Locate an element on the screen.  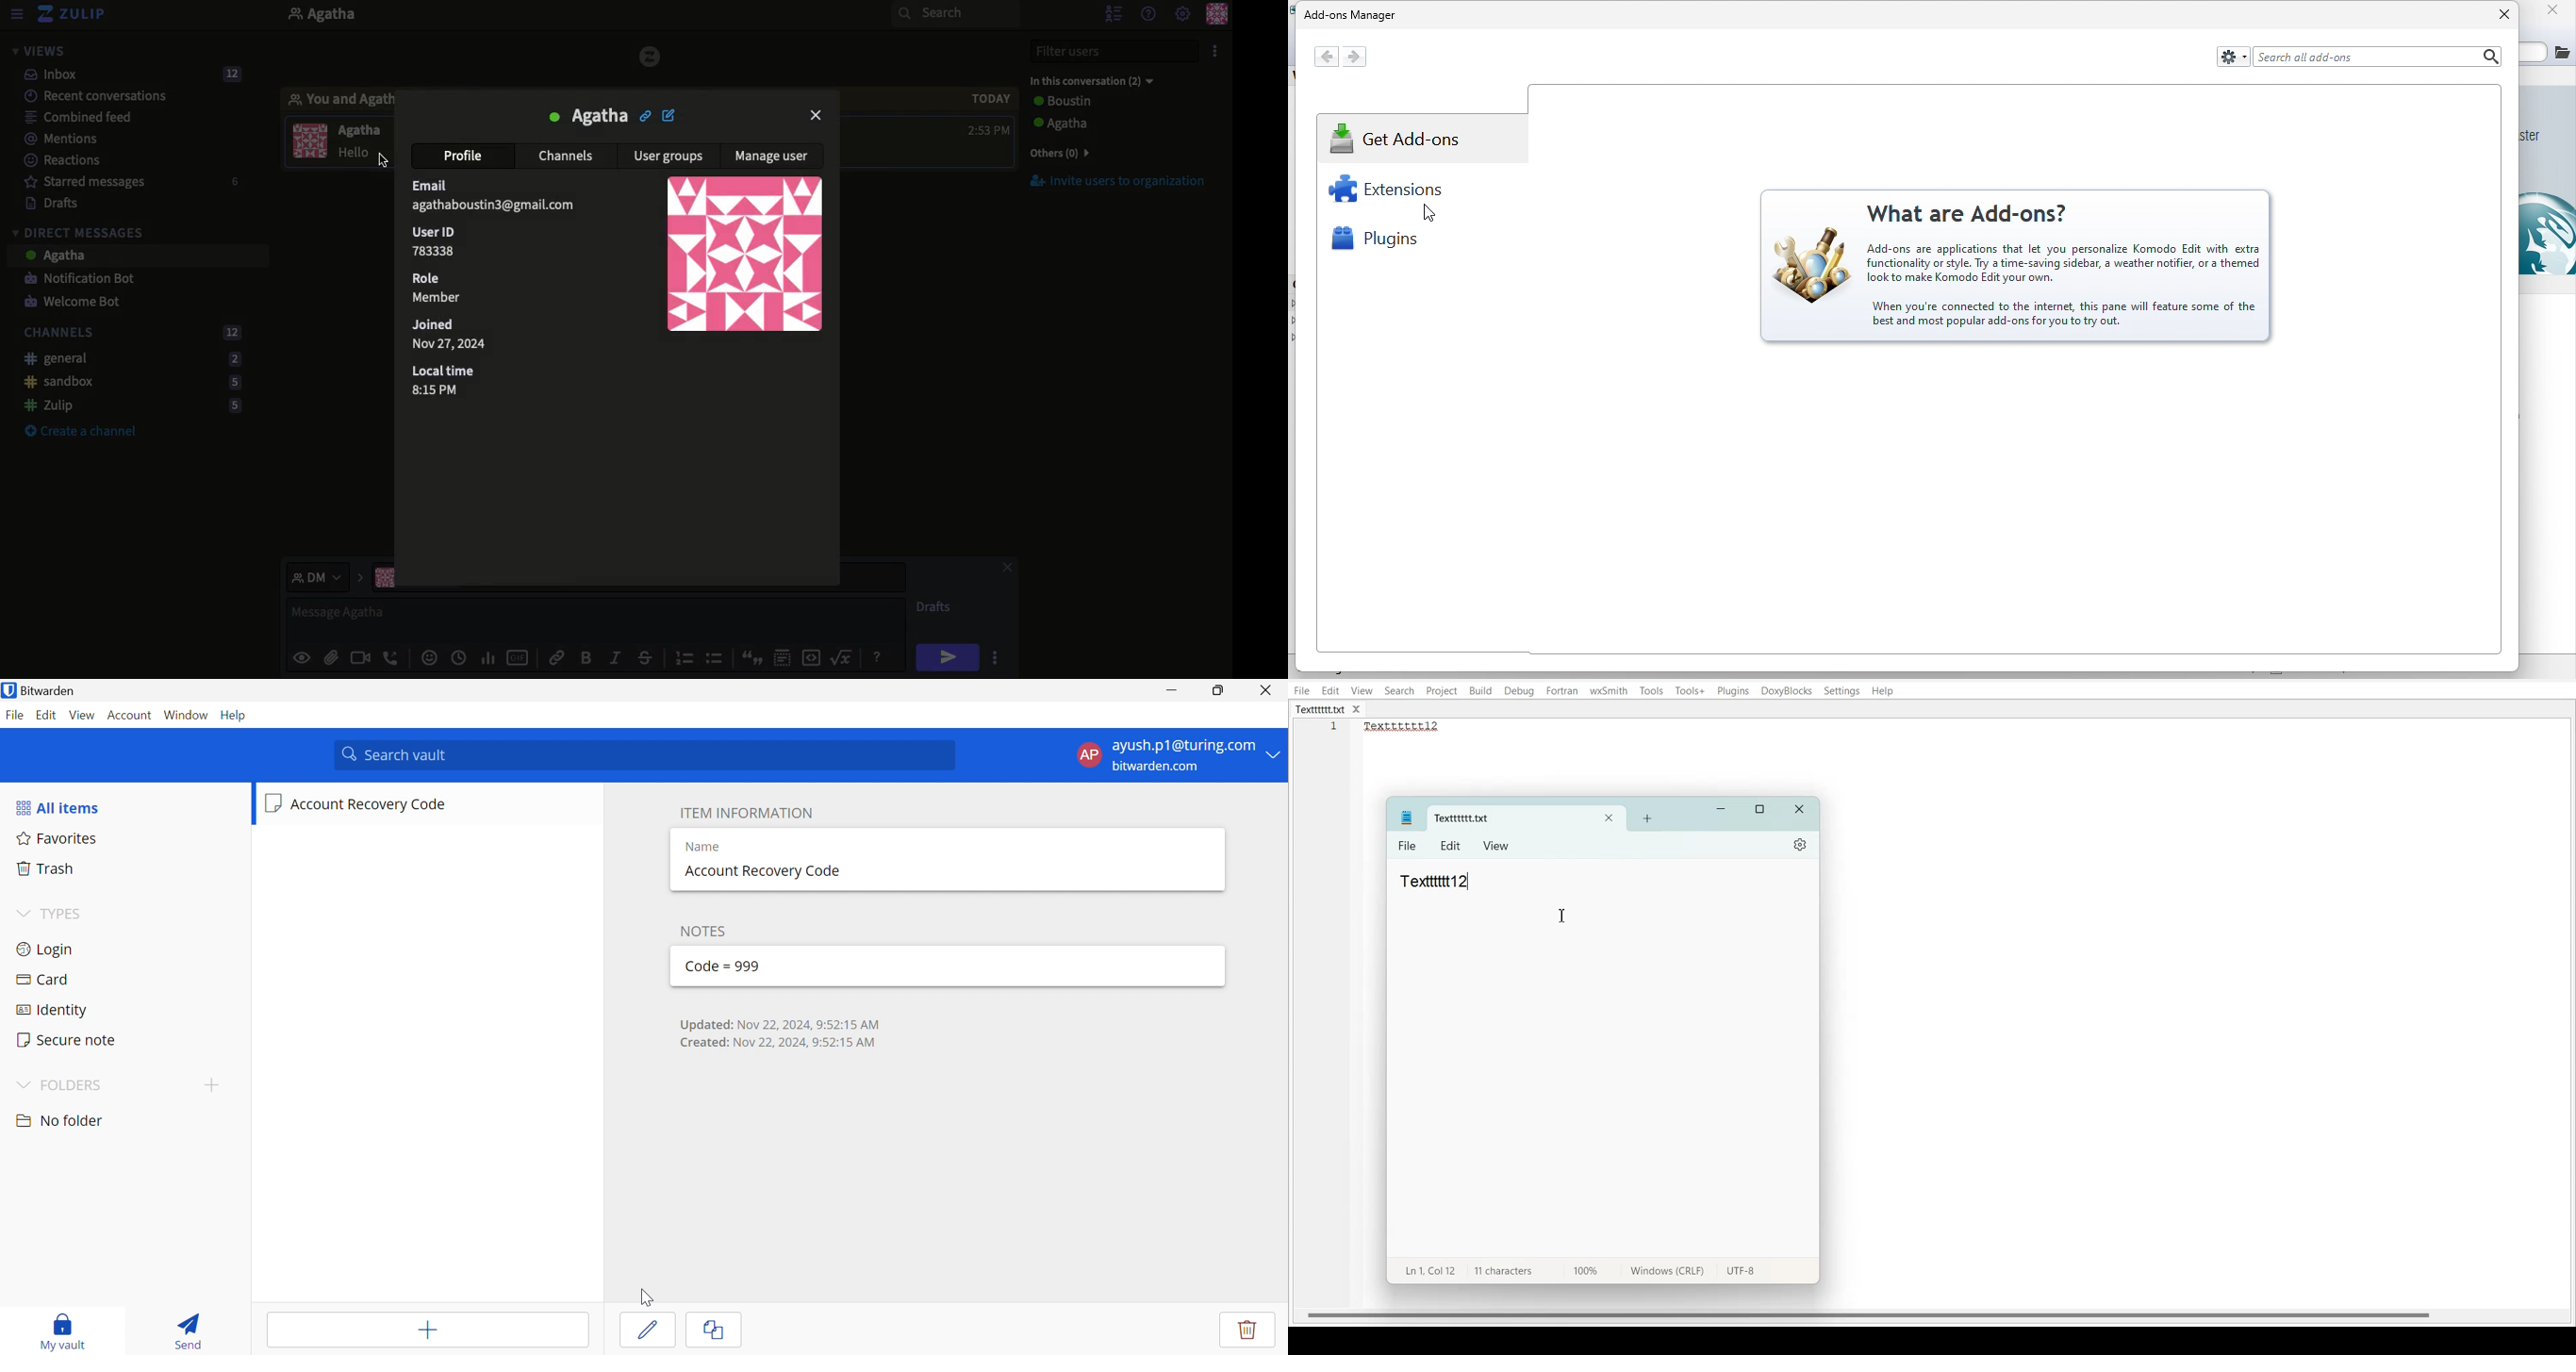
Send is located at coordinates (946, 657).